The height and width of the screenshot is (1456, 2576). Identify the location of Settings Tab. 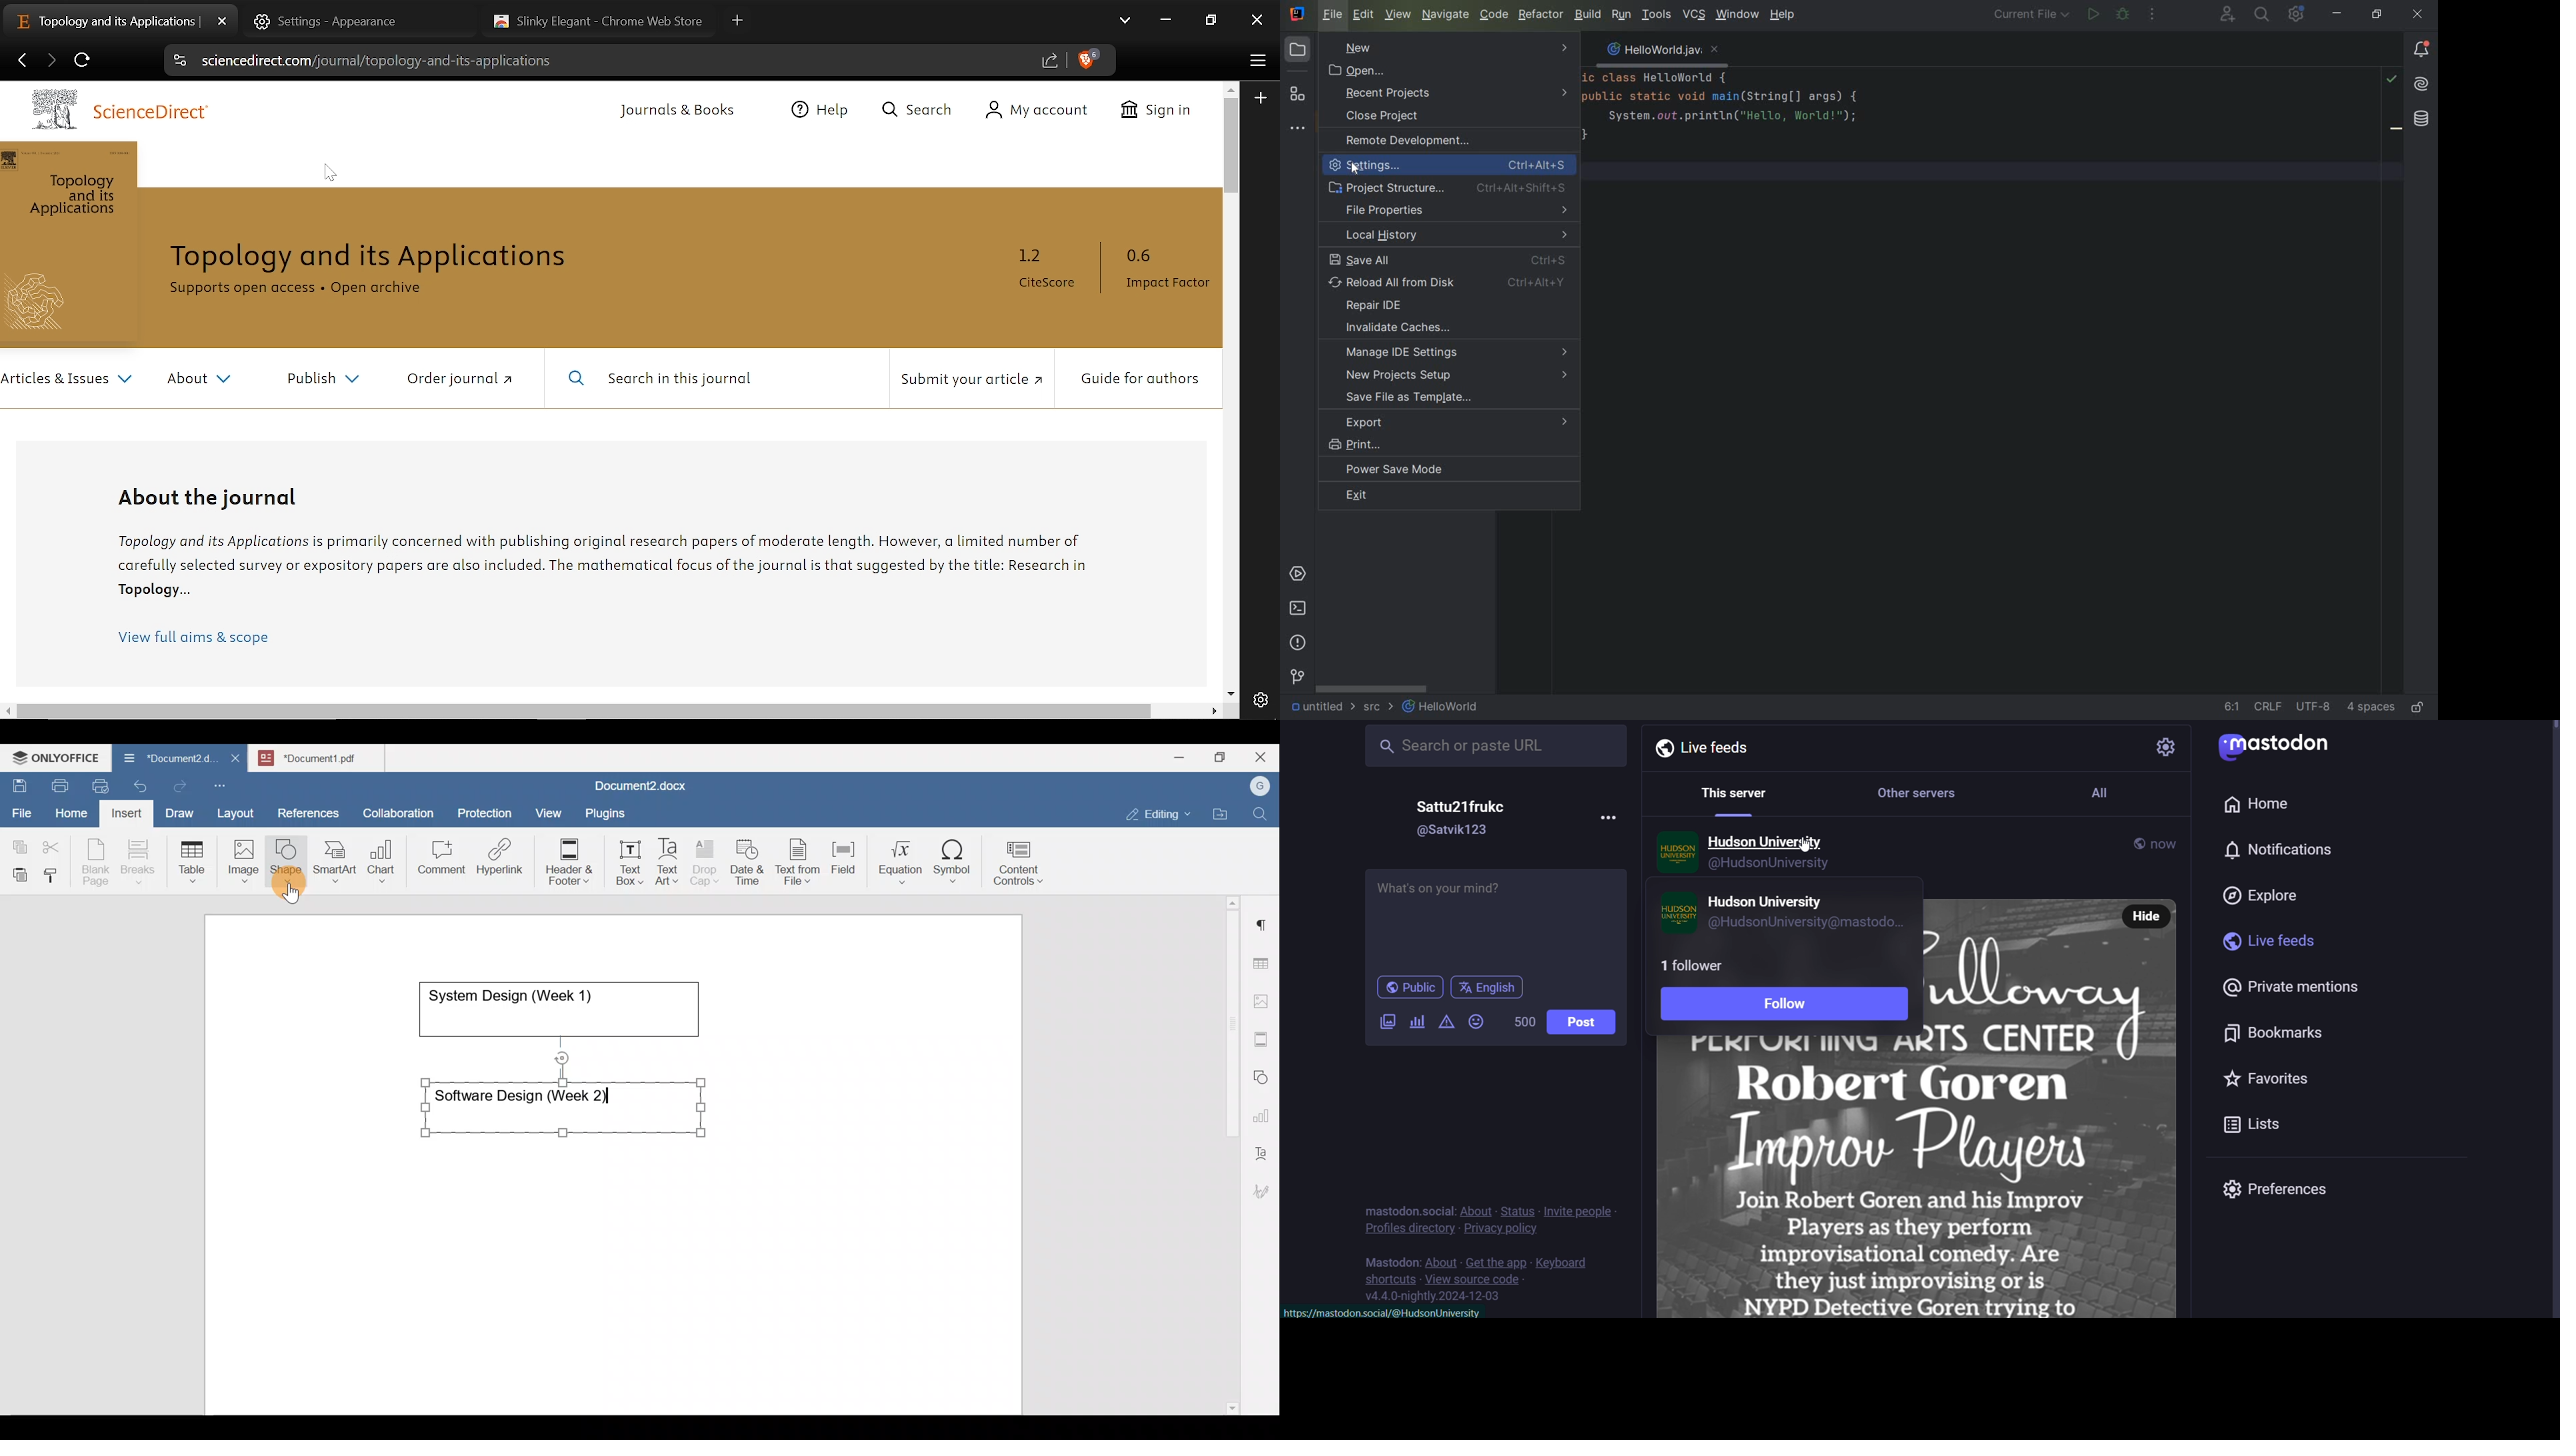
(330, 21).